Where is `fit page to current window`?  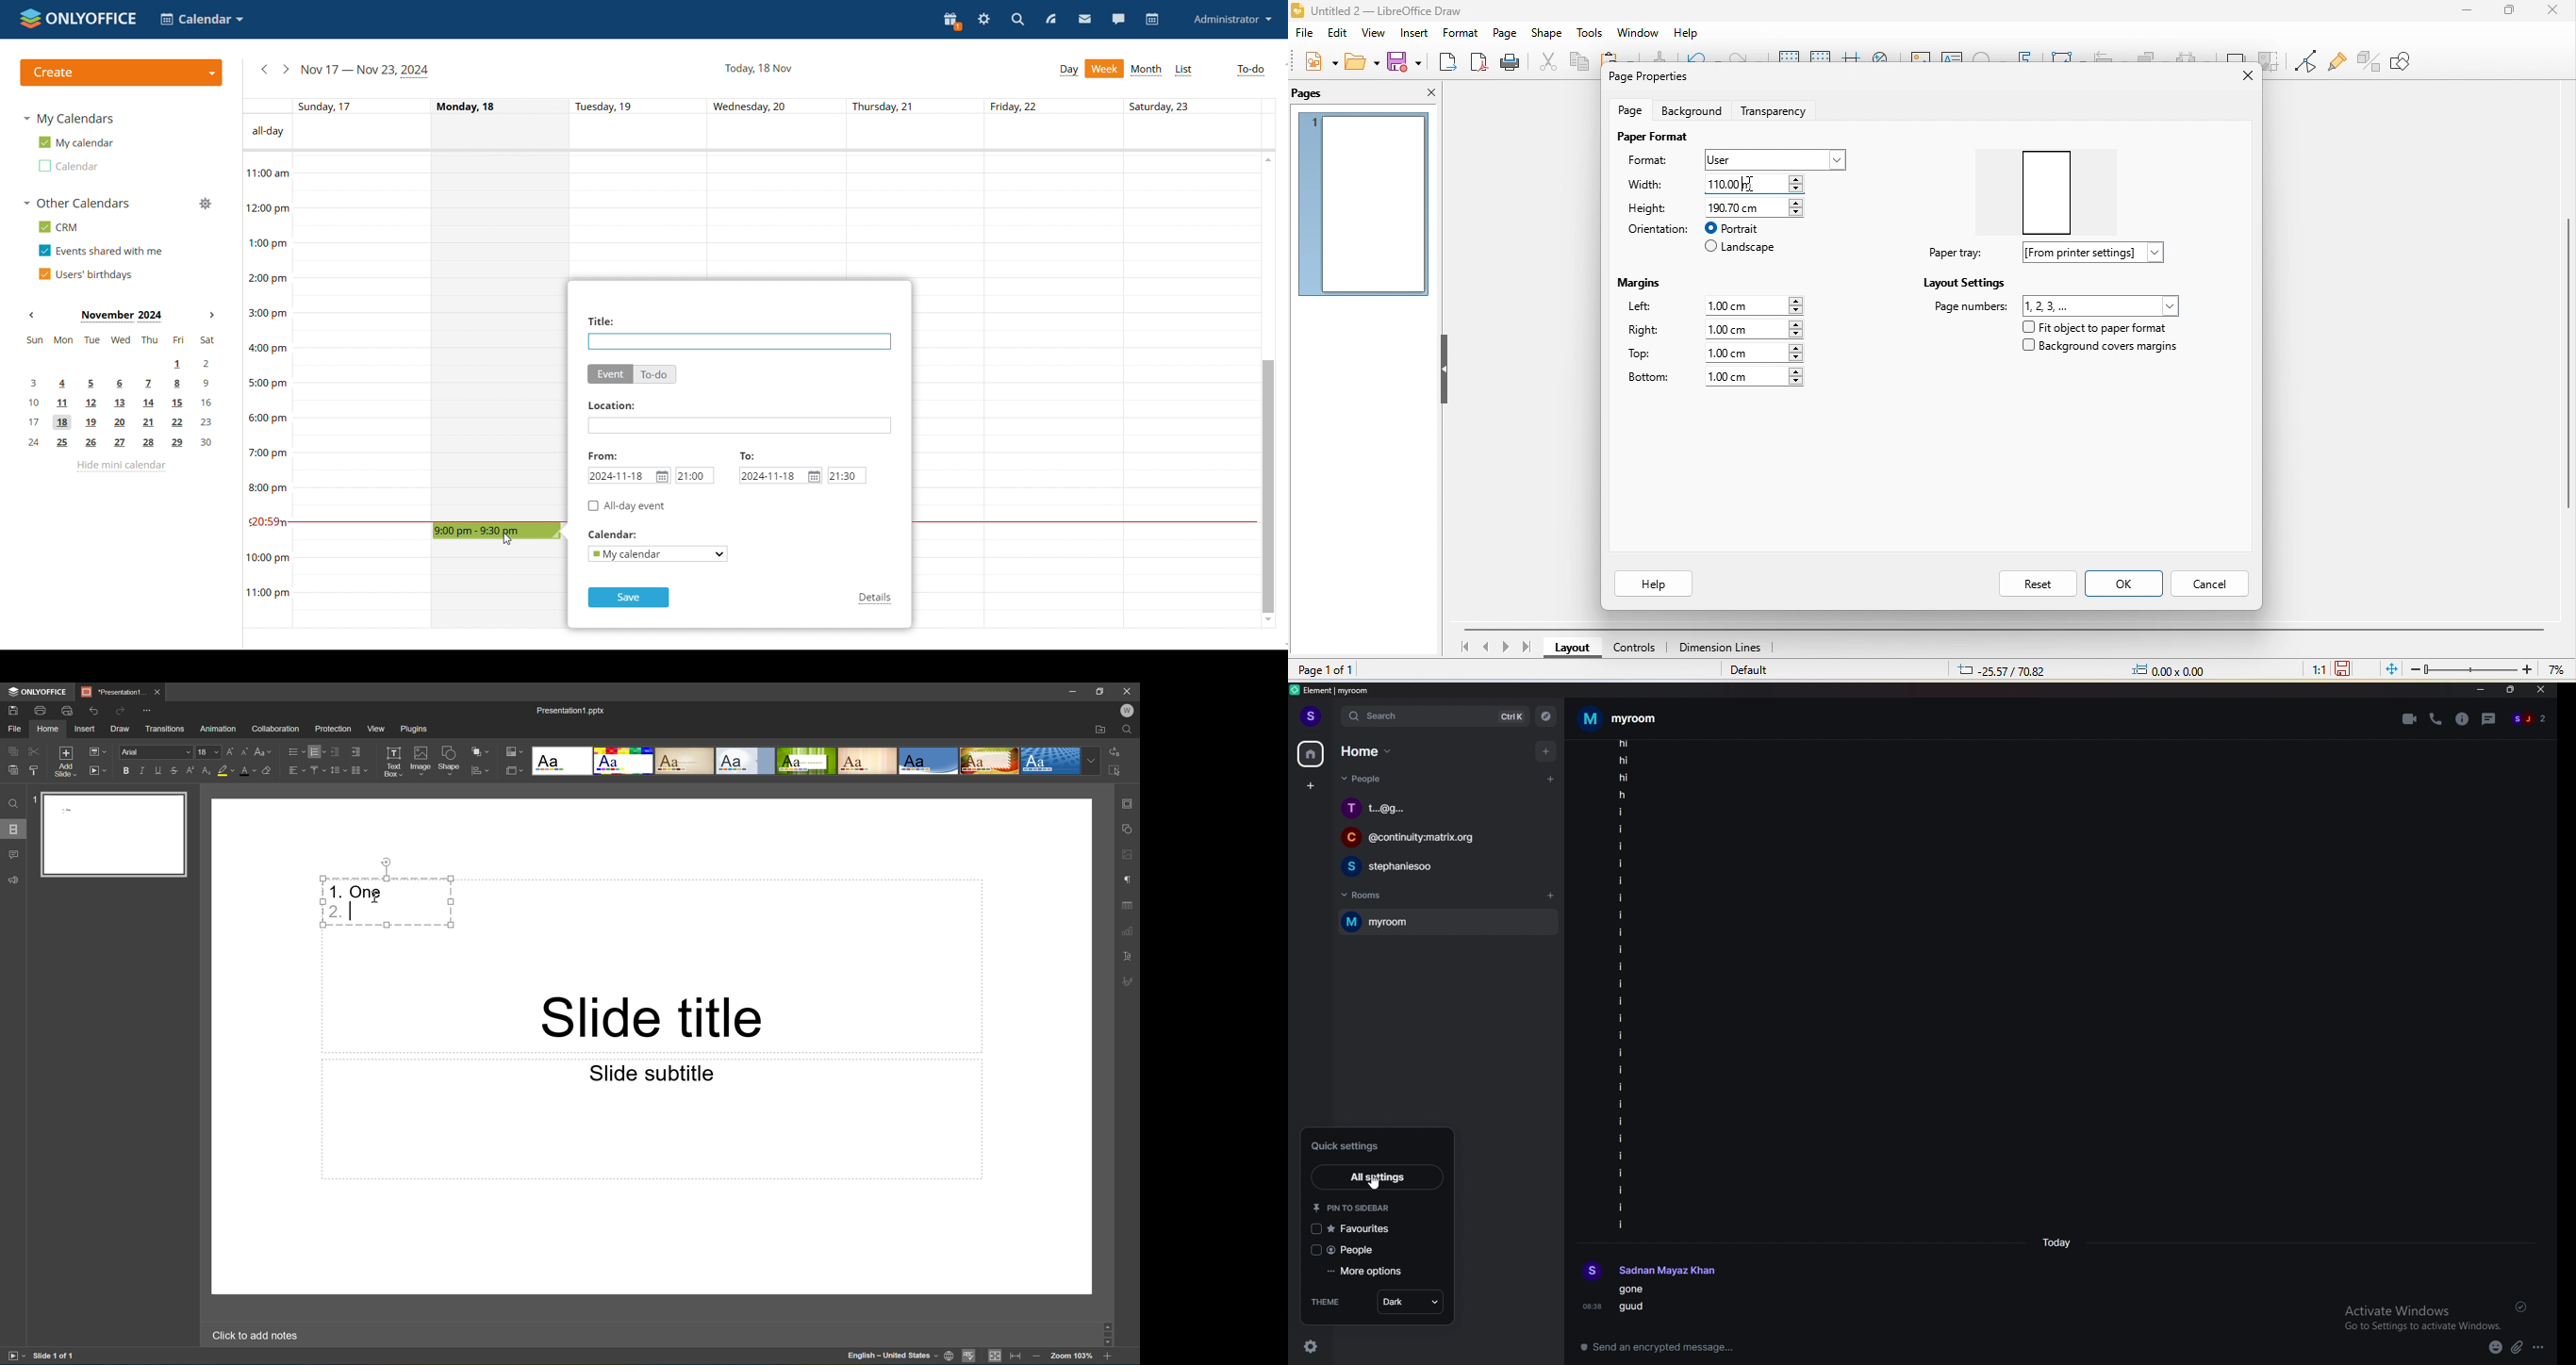 fit page to current window is located at coordinates (2390, 668).